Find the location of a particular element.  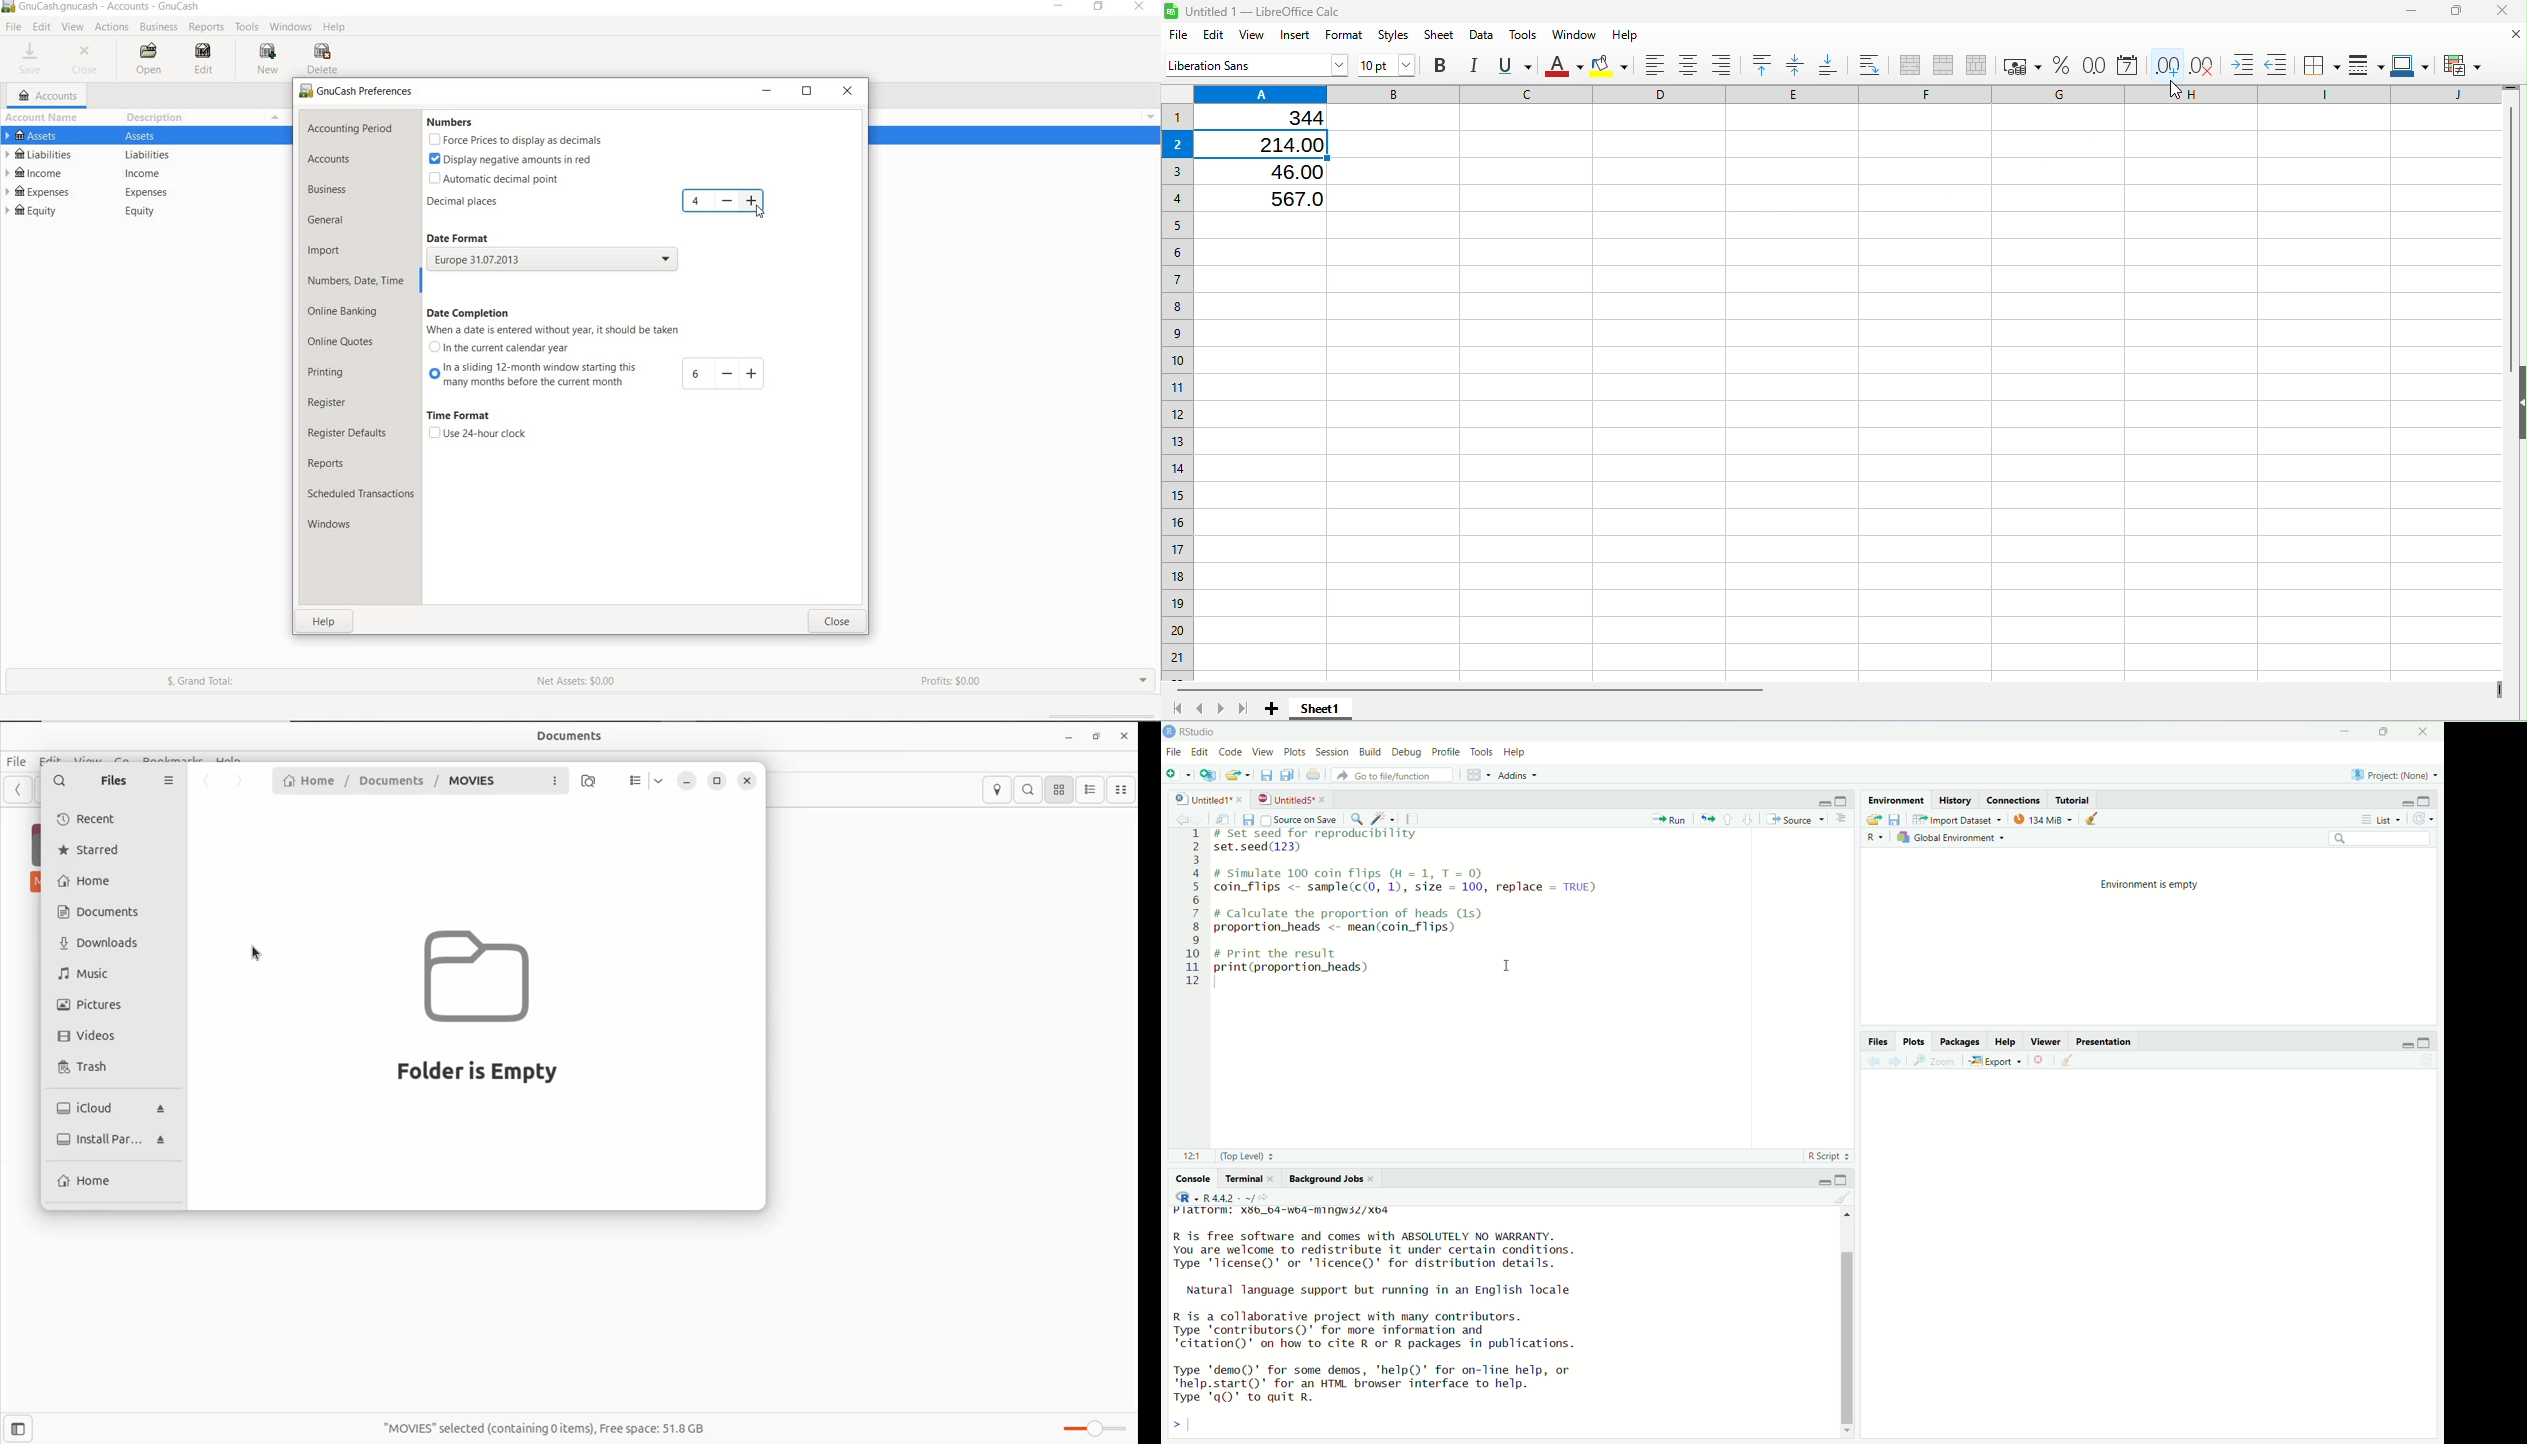

EXPENSES is located at coordinates (147, 192).